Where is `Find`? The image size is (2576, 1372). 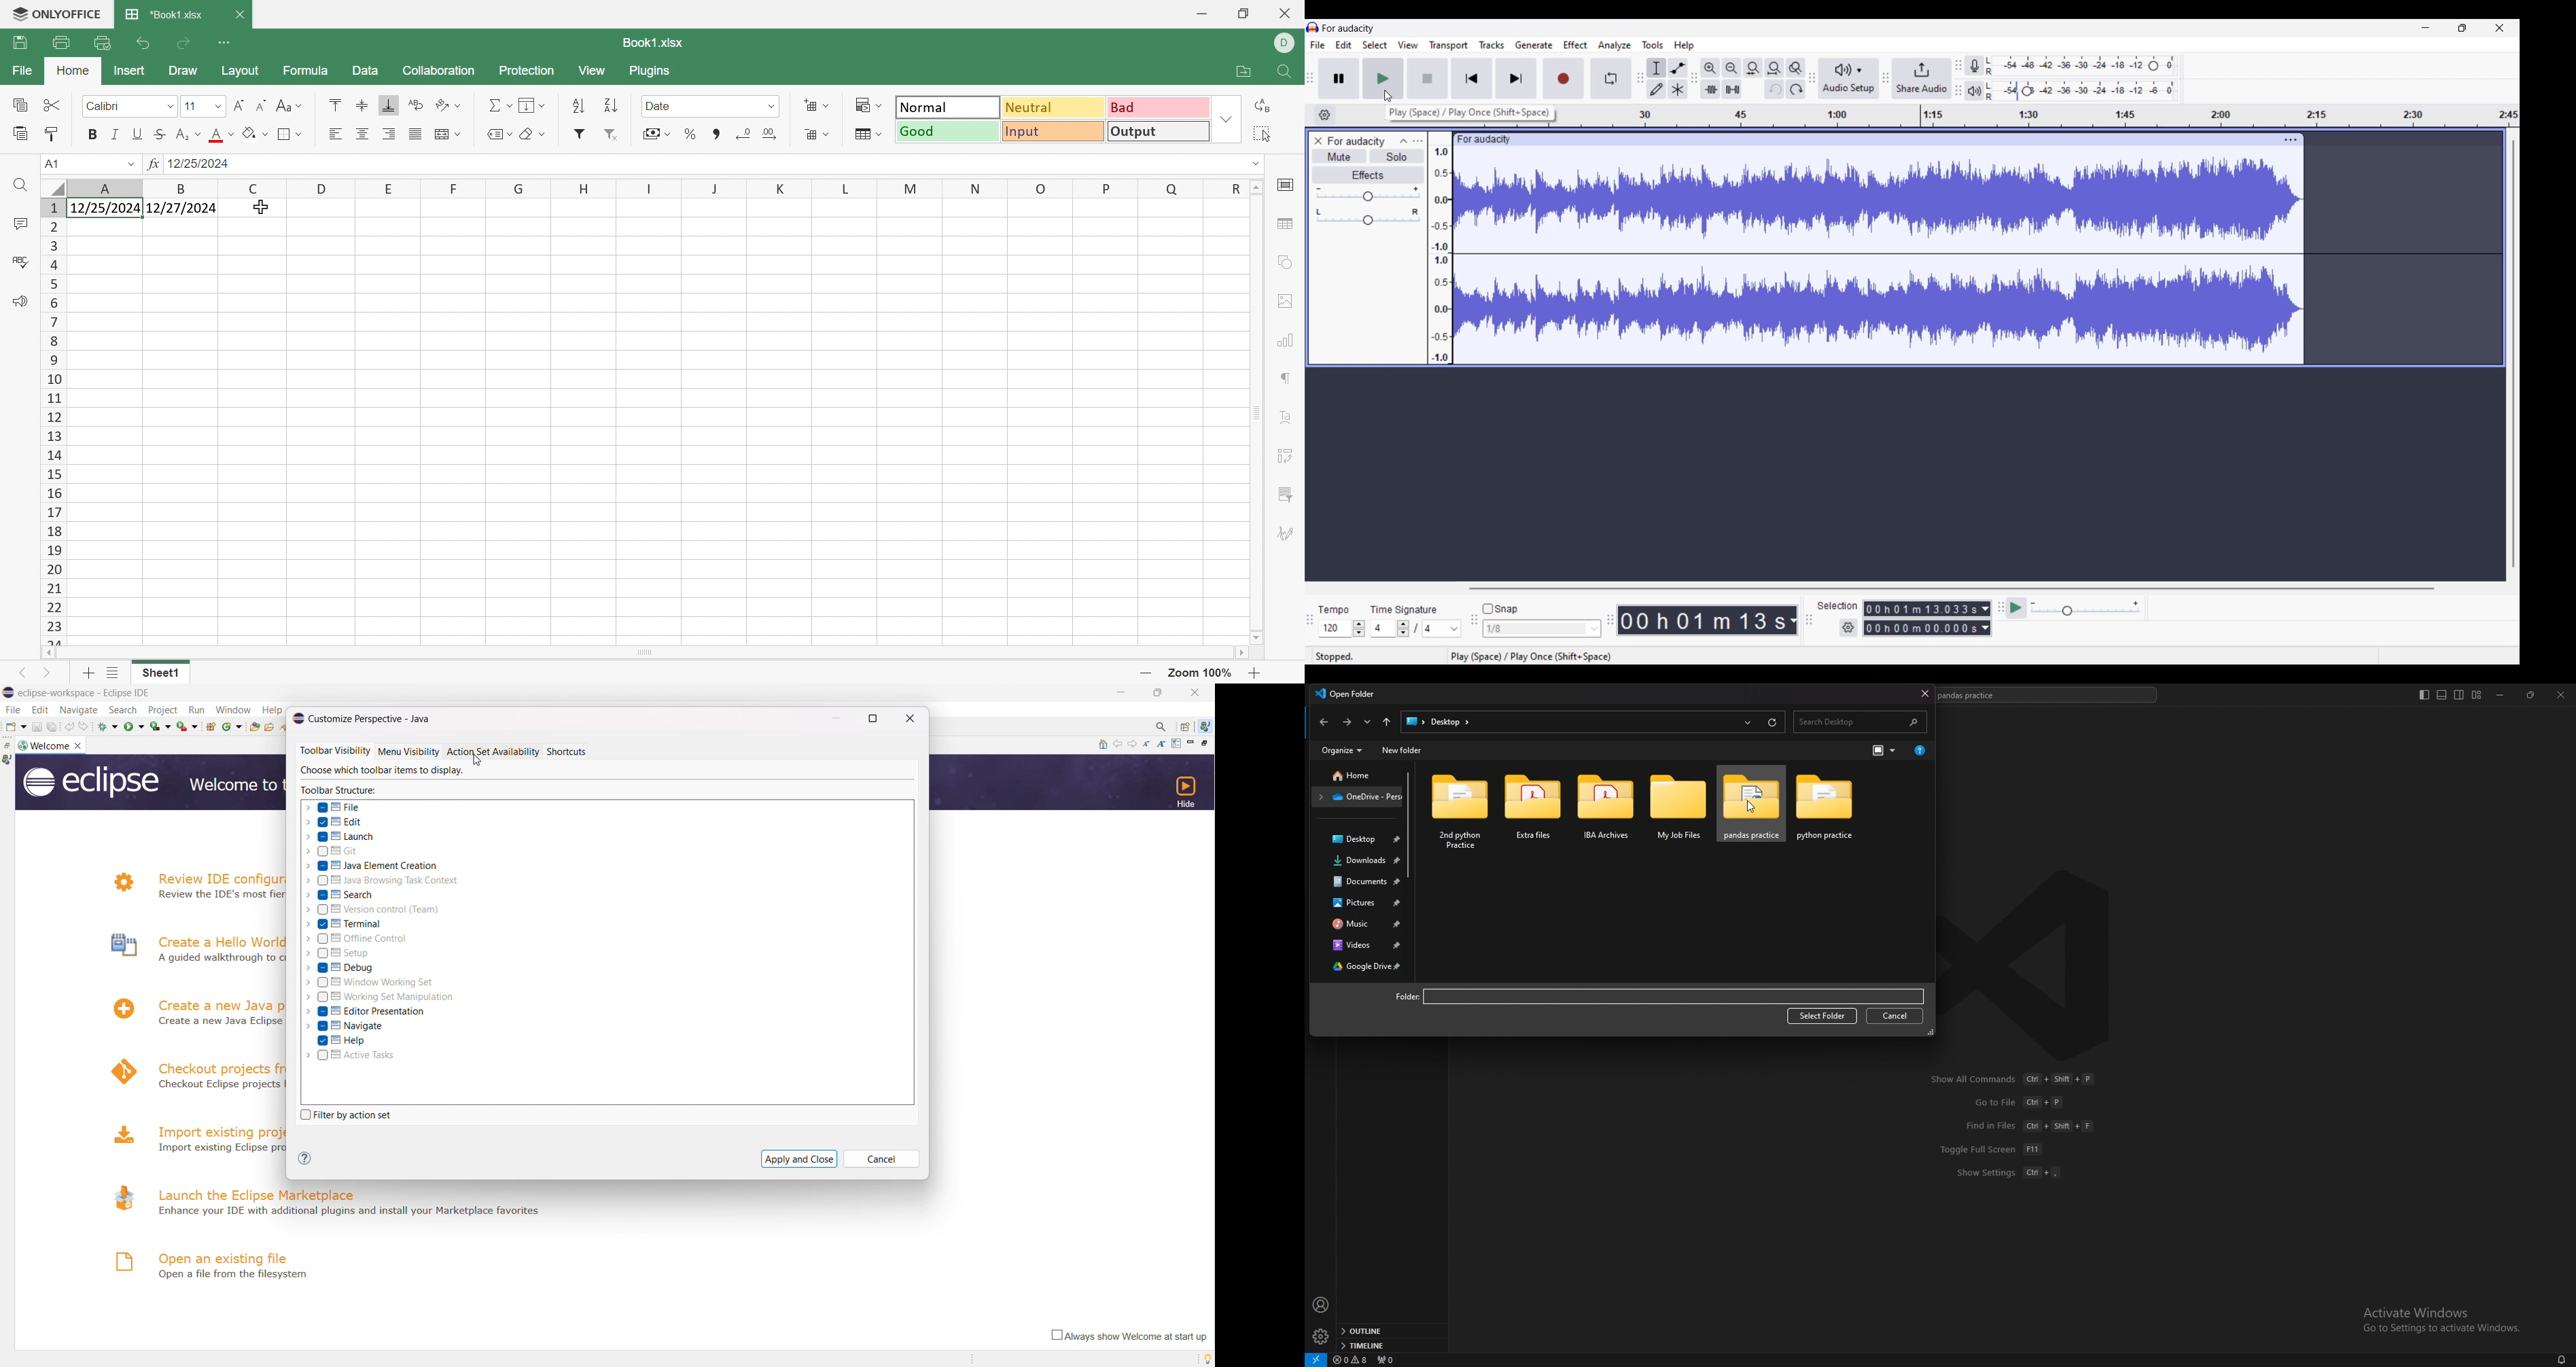 Find is located at coordinates (1286, 71).